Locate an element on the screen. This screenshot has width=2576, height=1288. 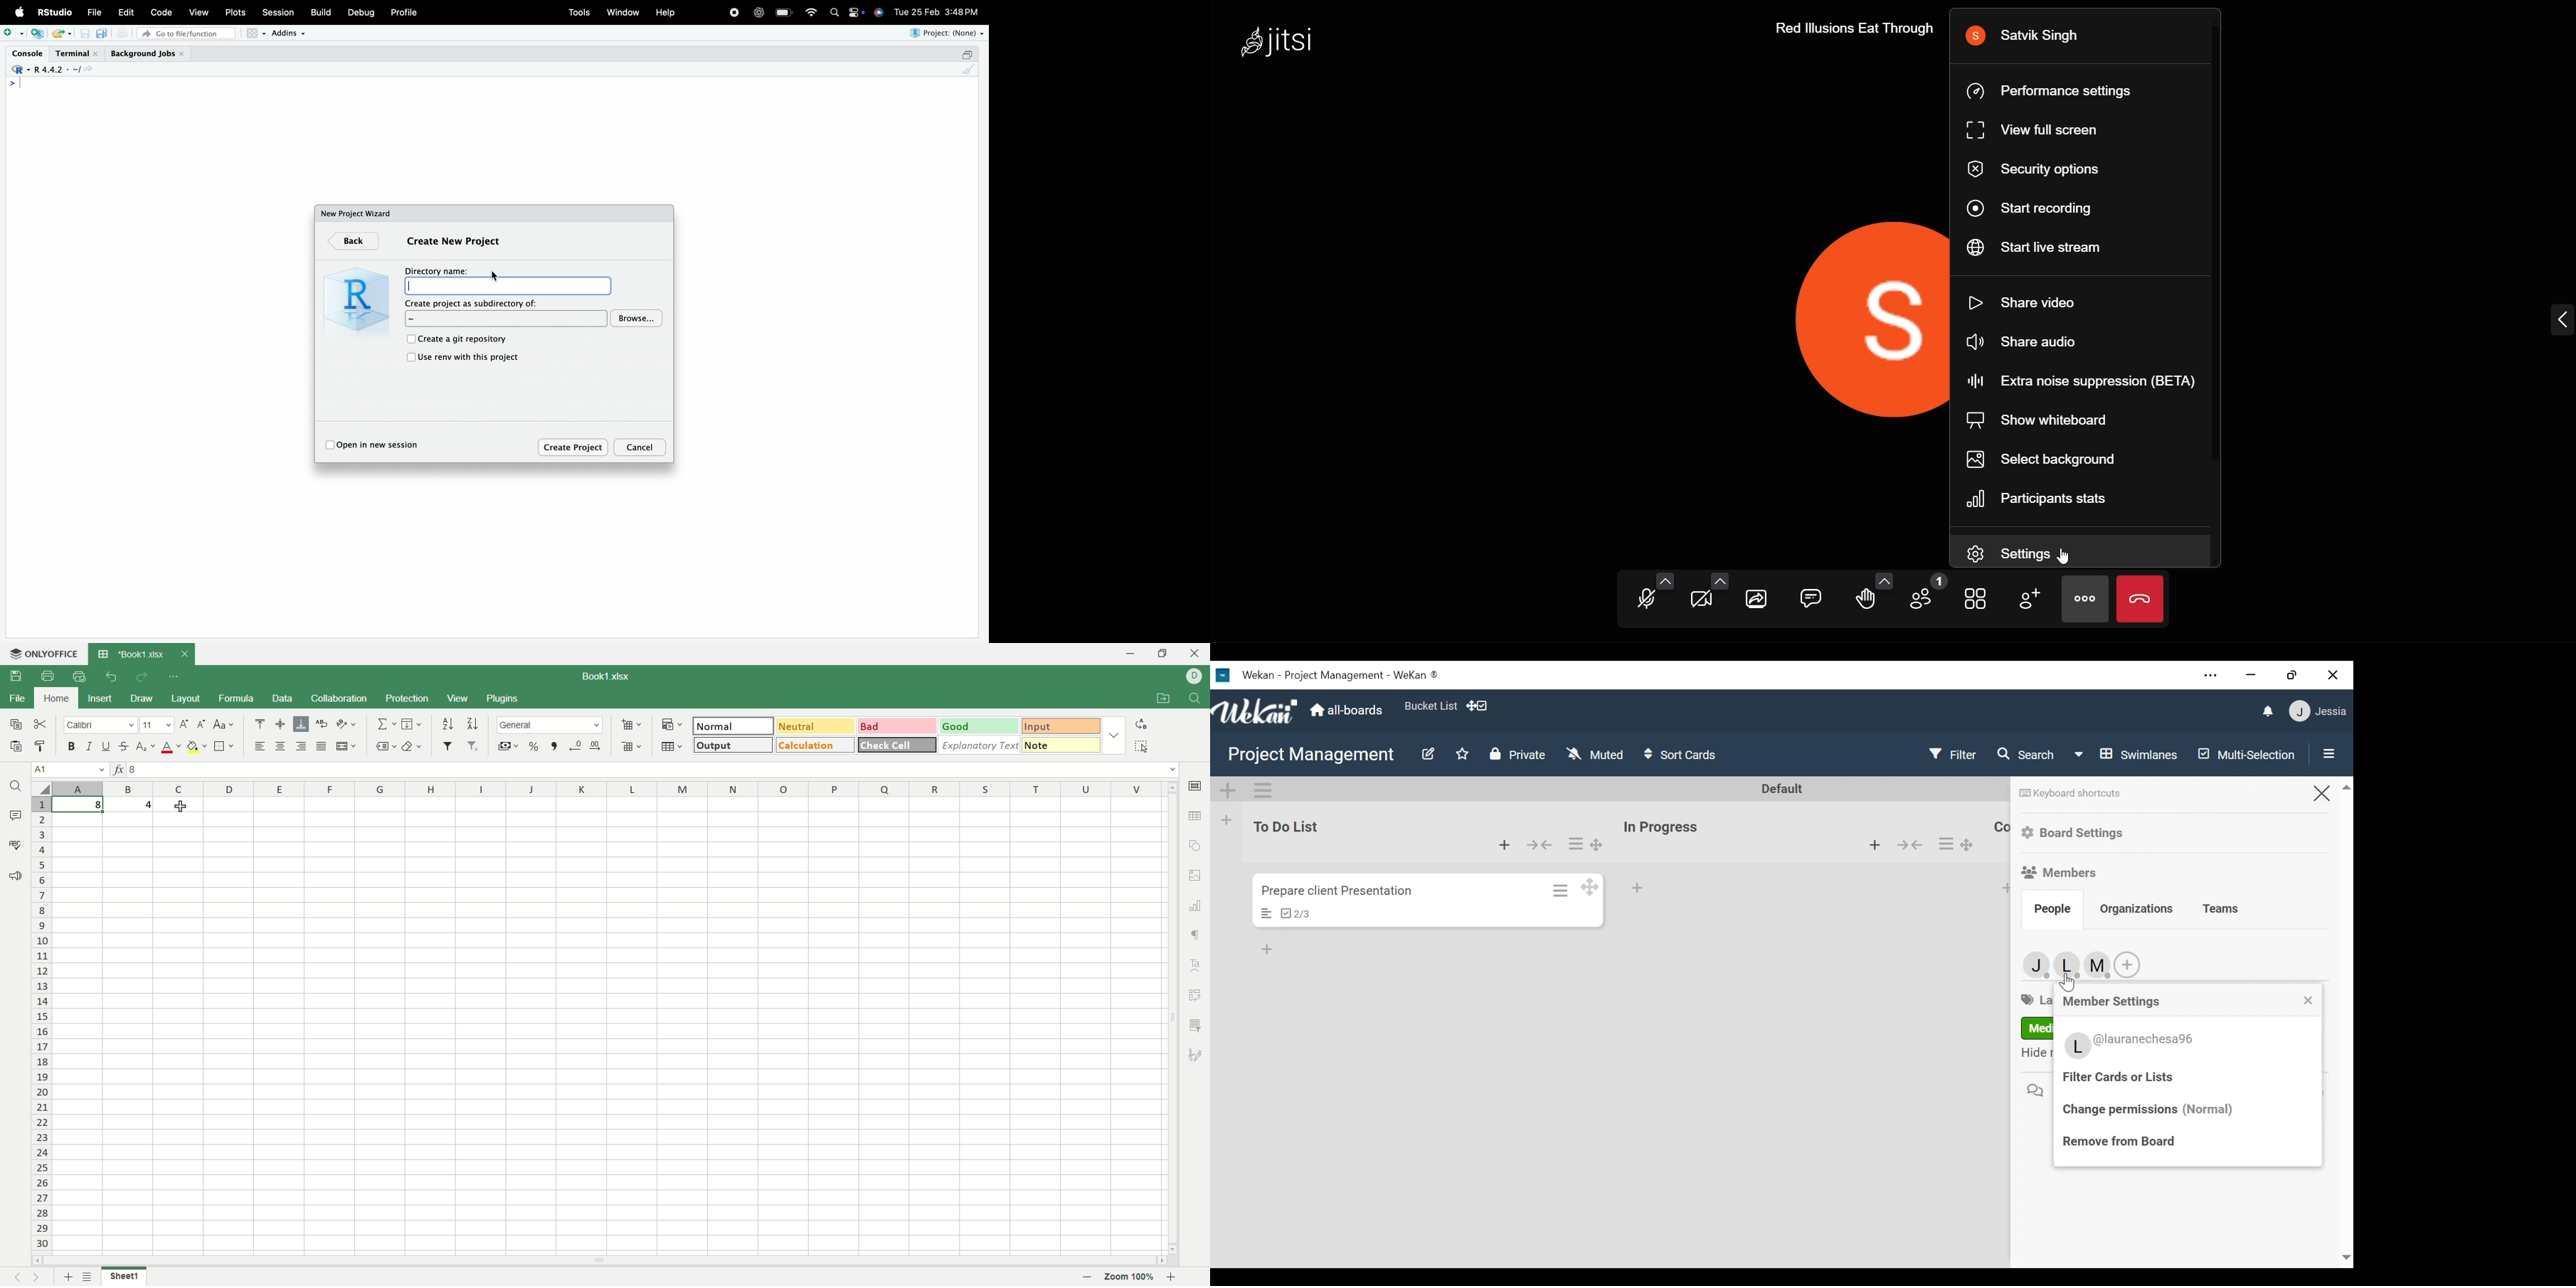
decrease font size is located at coordinates (201, 724).